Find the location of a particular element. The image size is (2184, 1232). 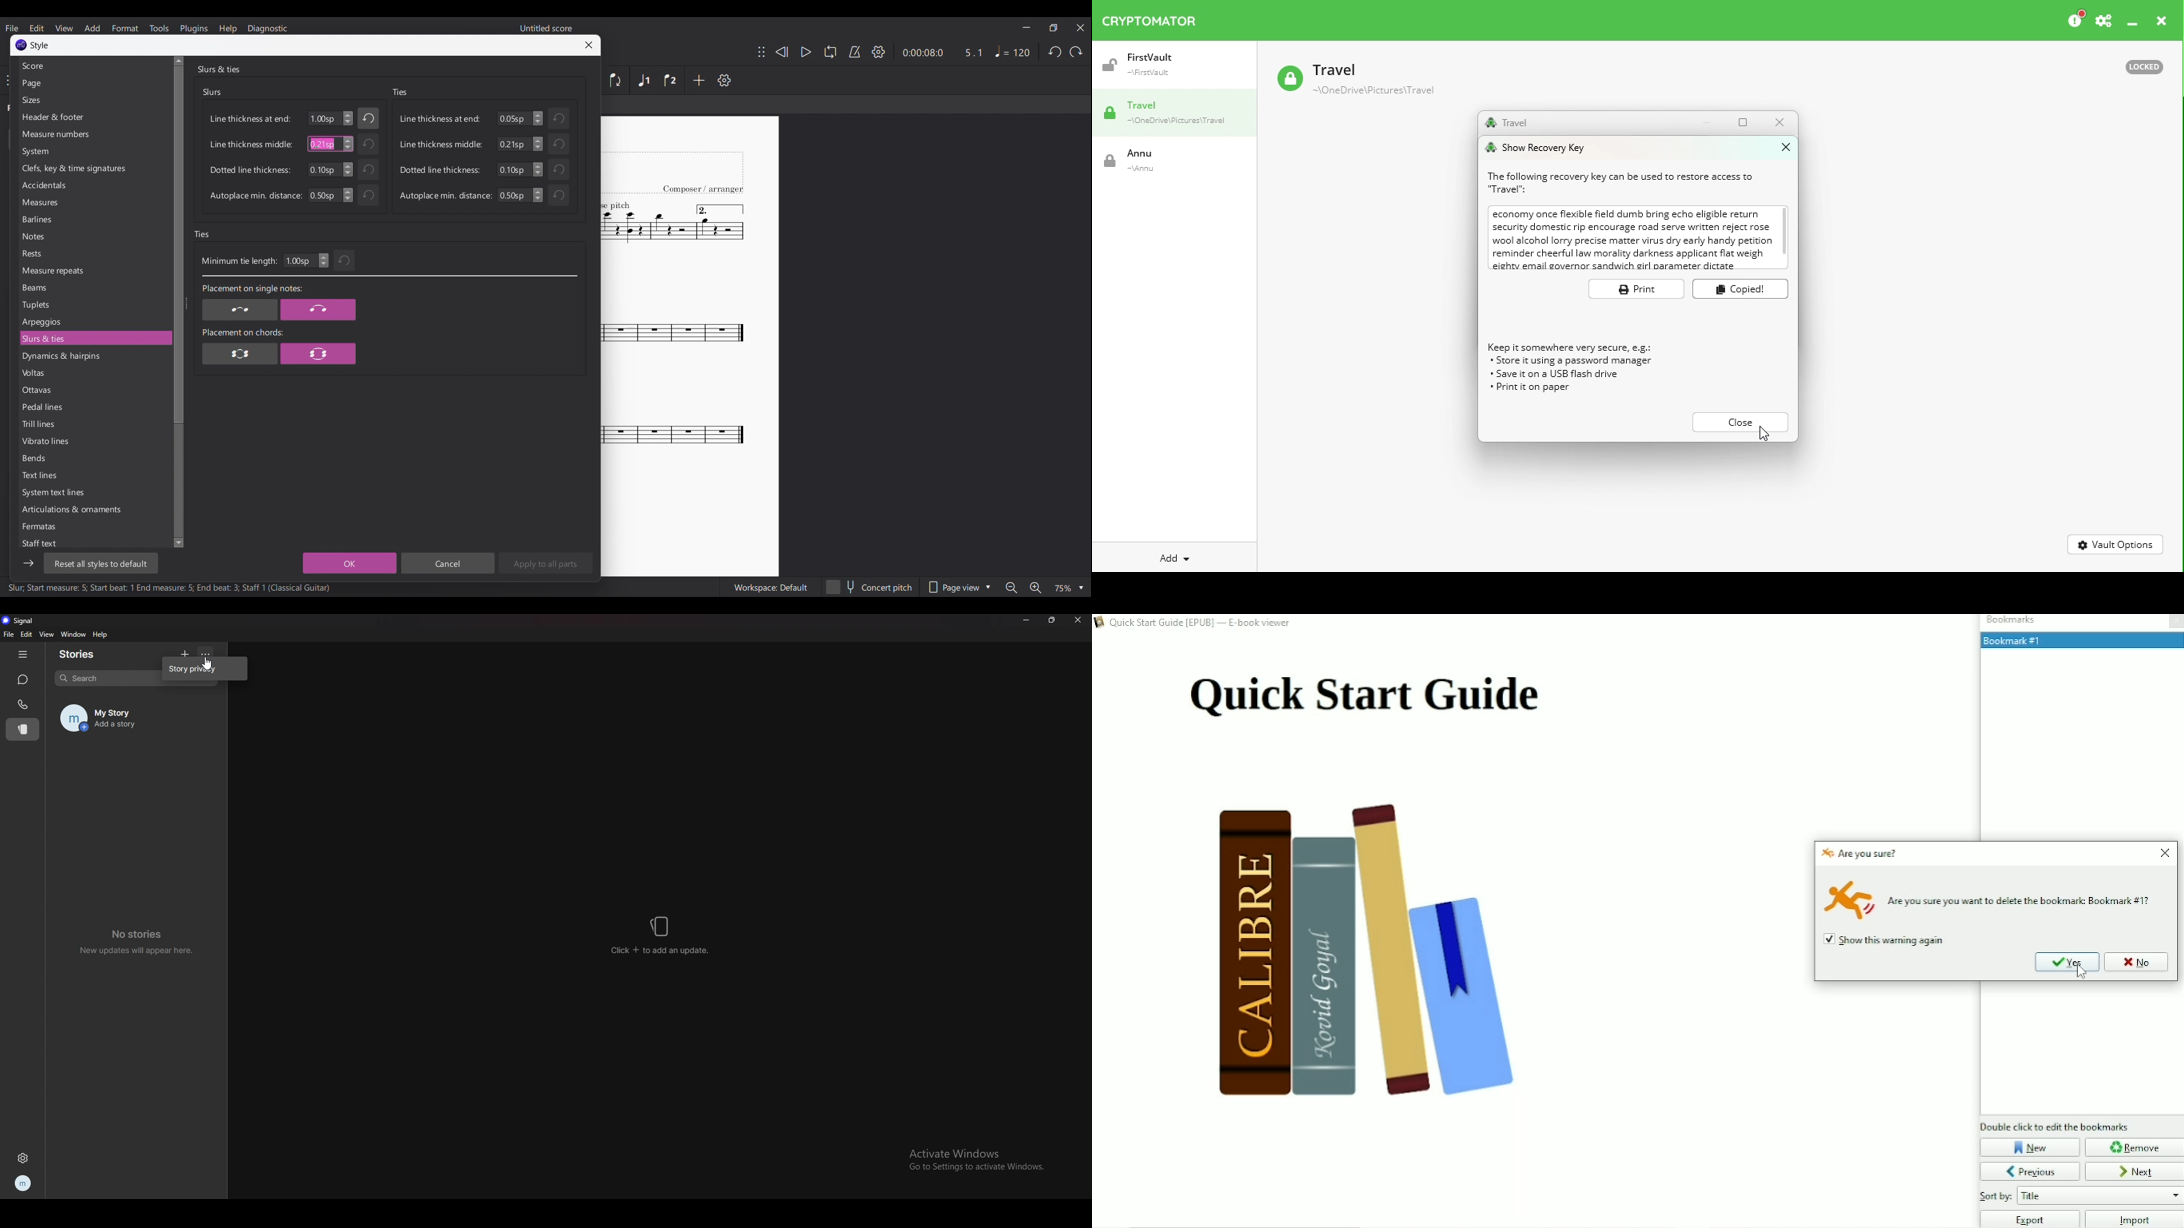

Current duration is located at coordinates (922, 52).